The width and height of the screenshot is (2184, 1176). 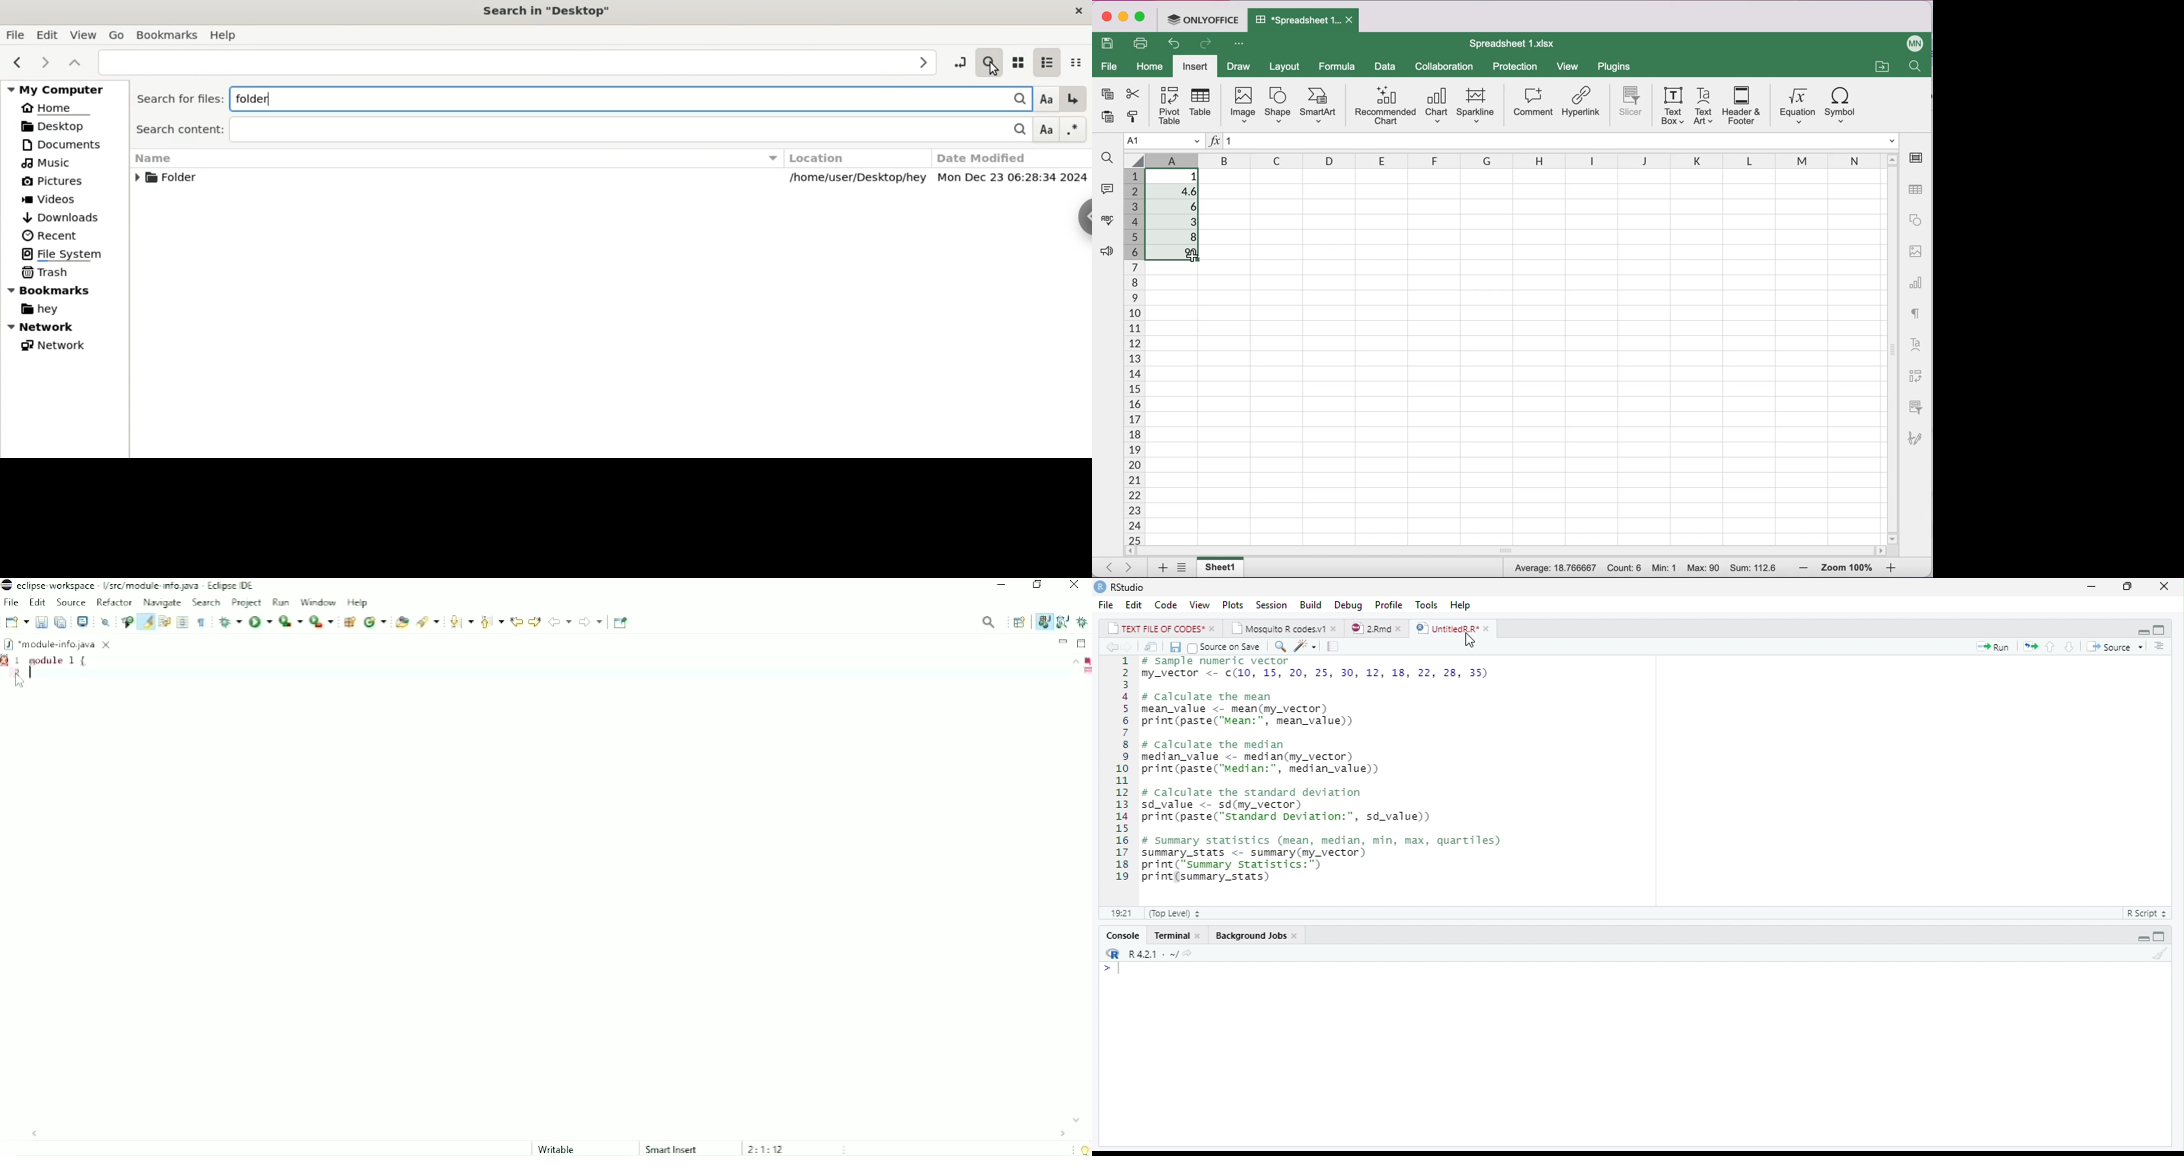 I want to click on 3, so click(x=1177, y=221).